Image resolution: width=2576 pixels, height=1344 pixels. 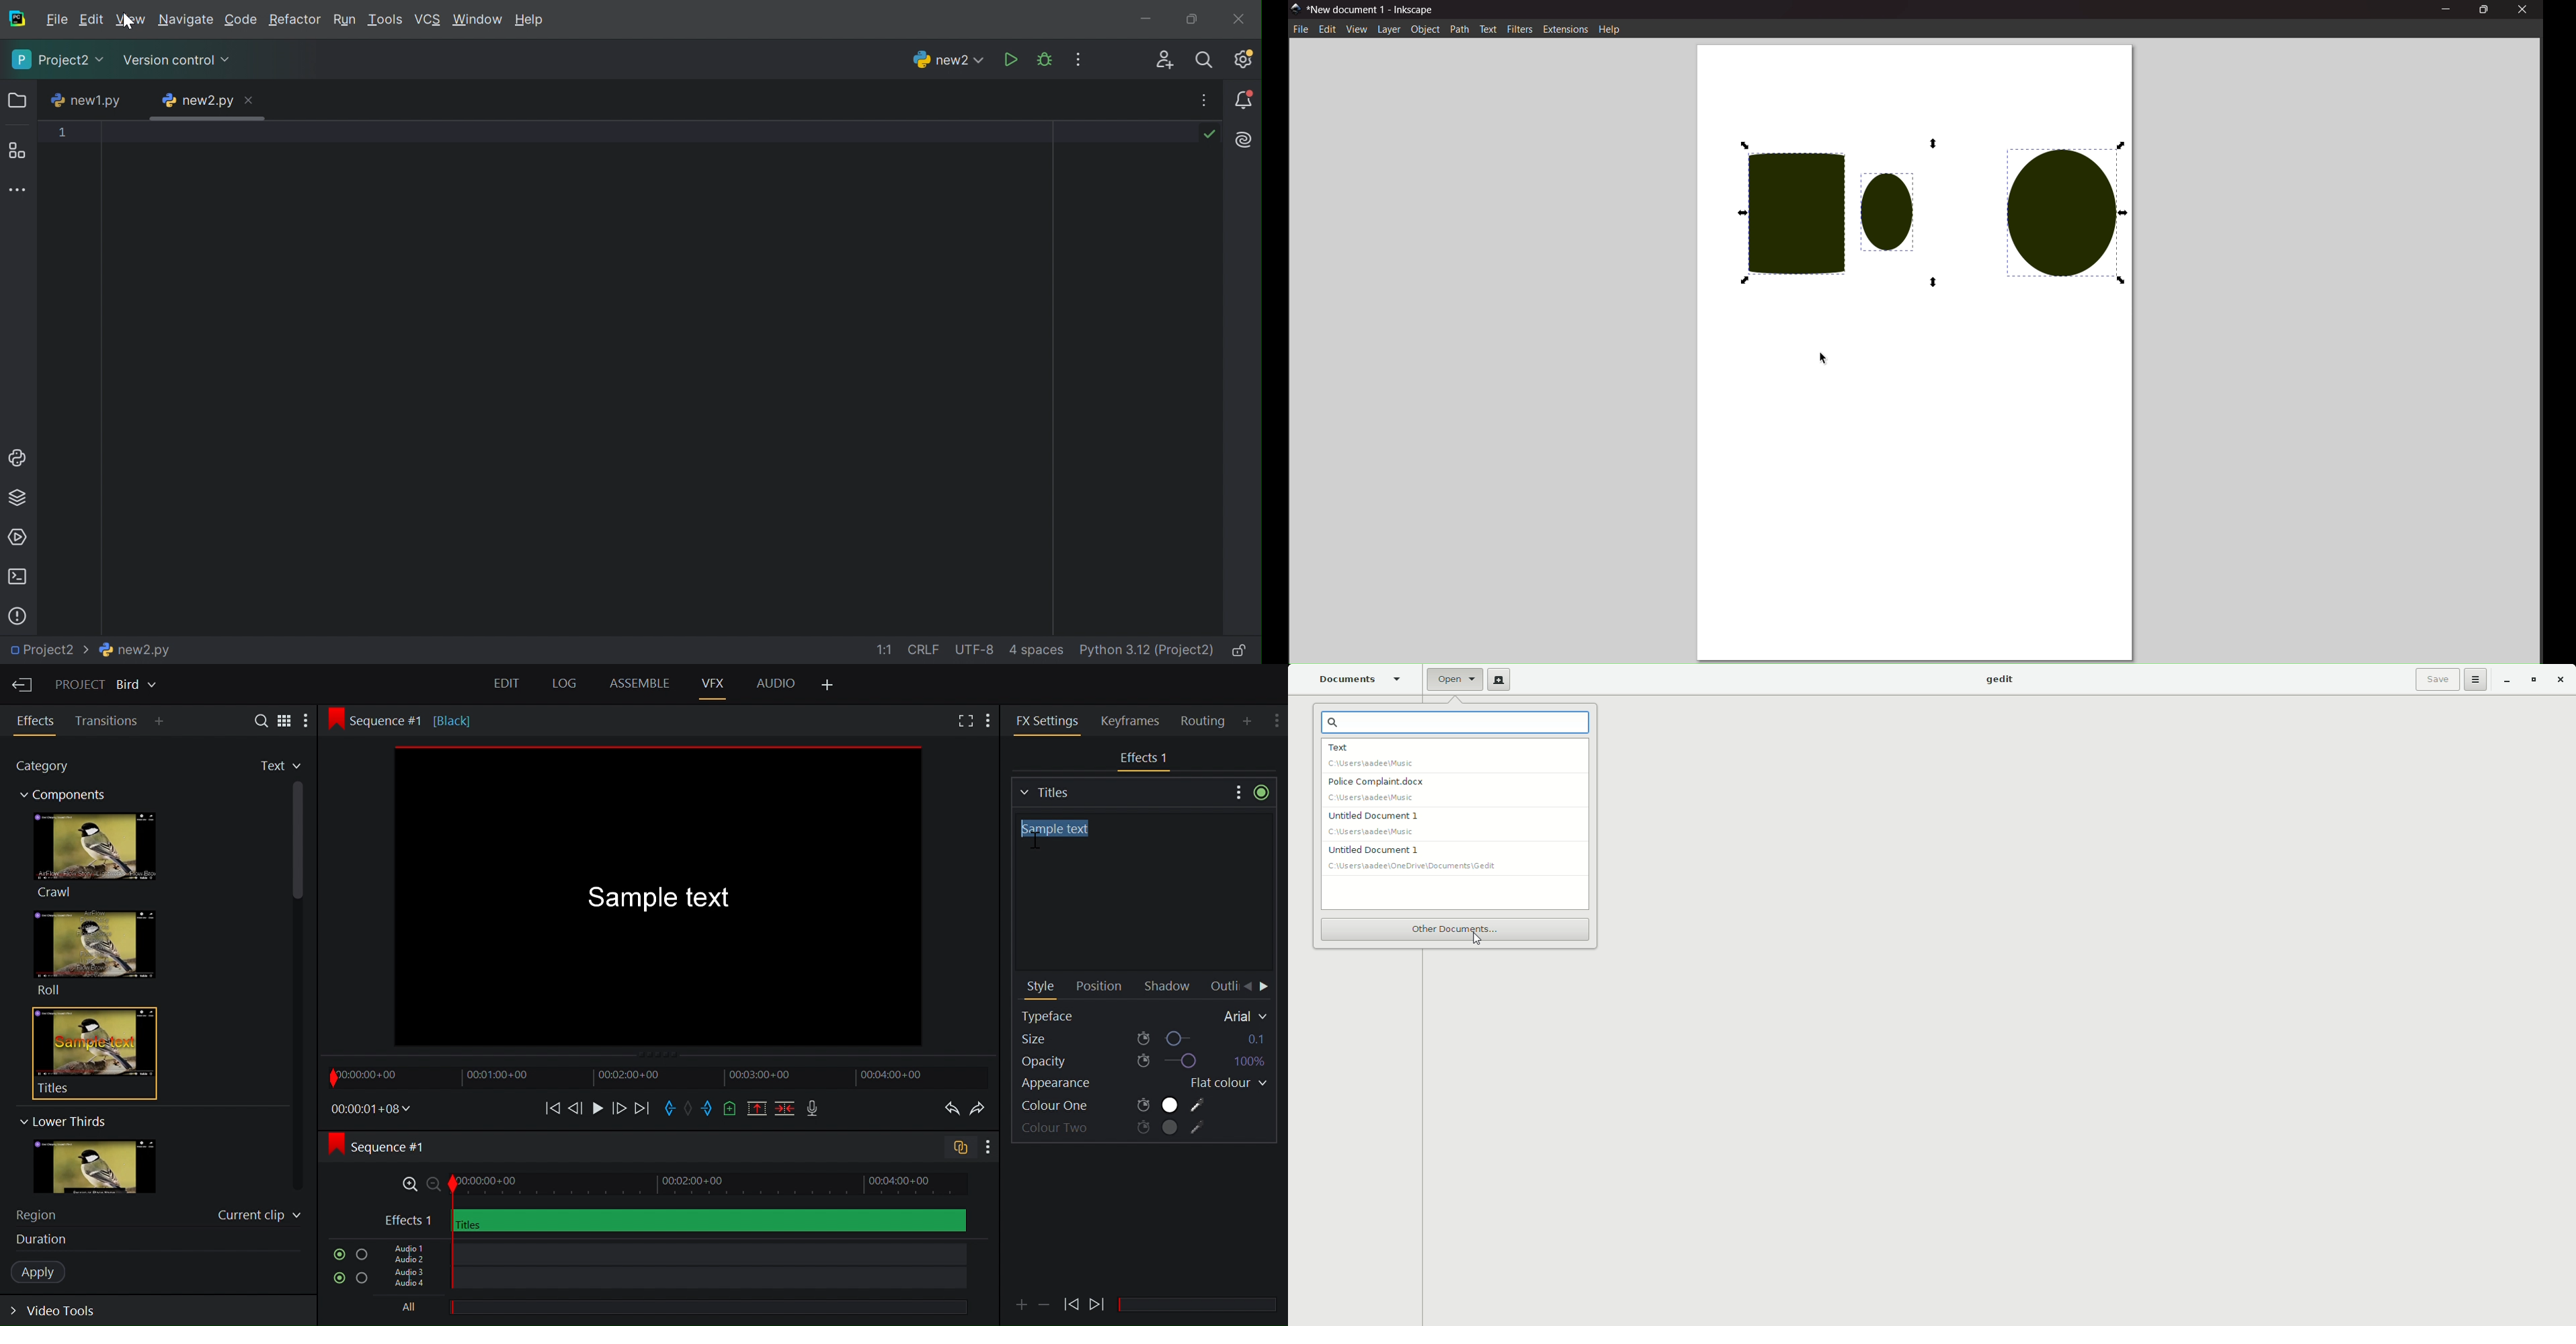 I want to click on Run, so click(x=343, y=18).